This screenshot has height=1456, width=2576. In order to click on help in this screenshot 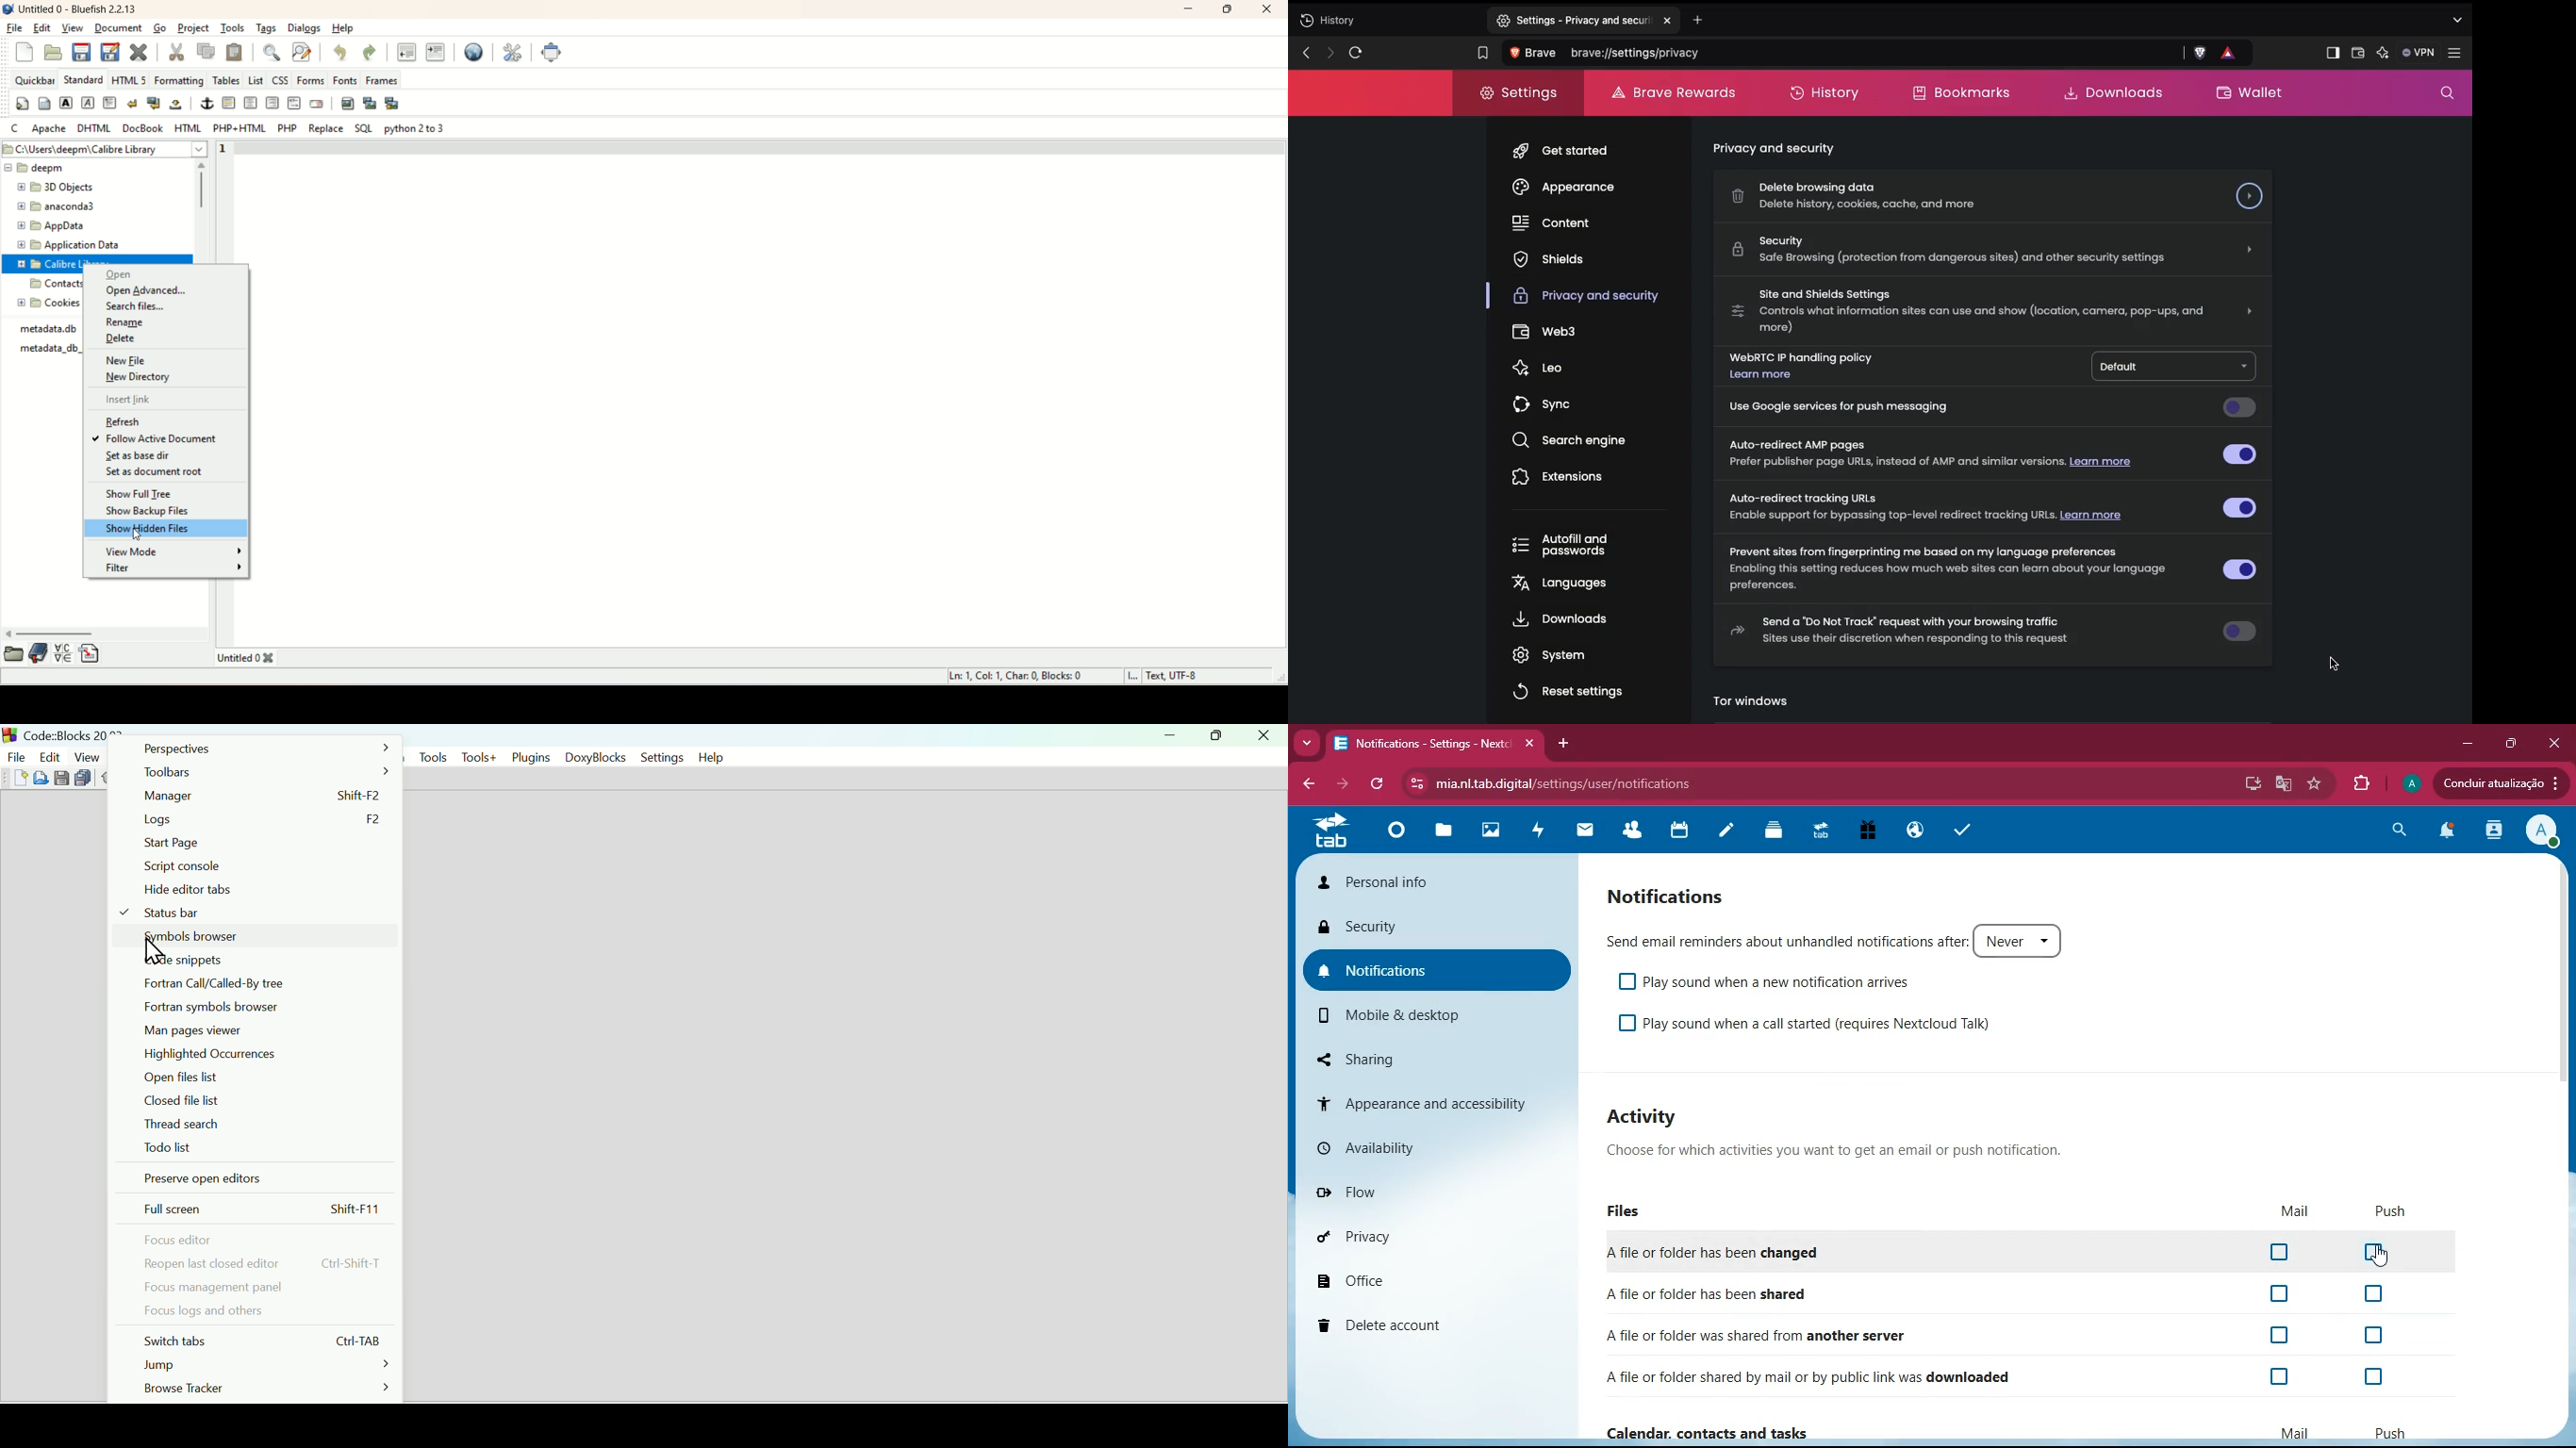, I will do `click(709, 757)`.